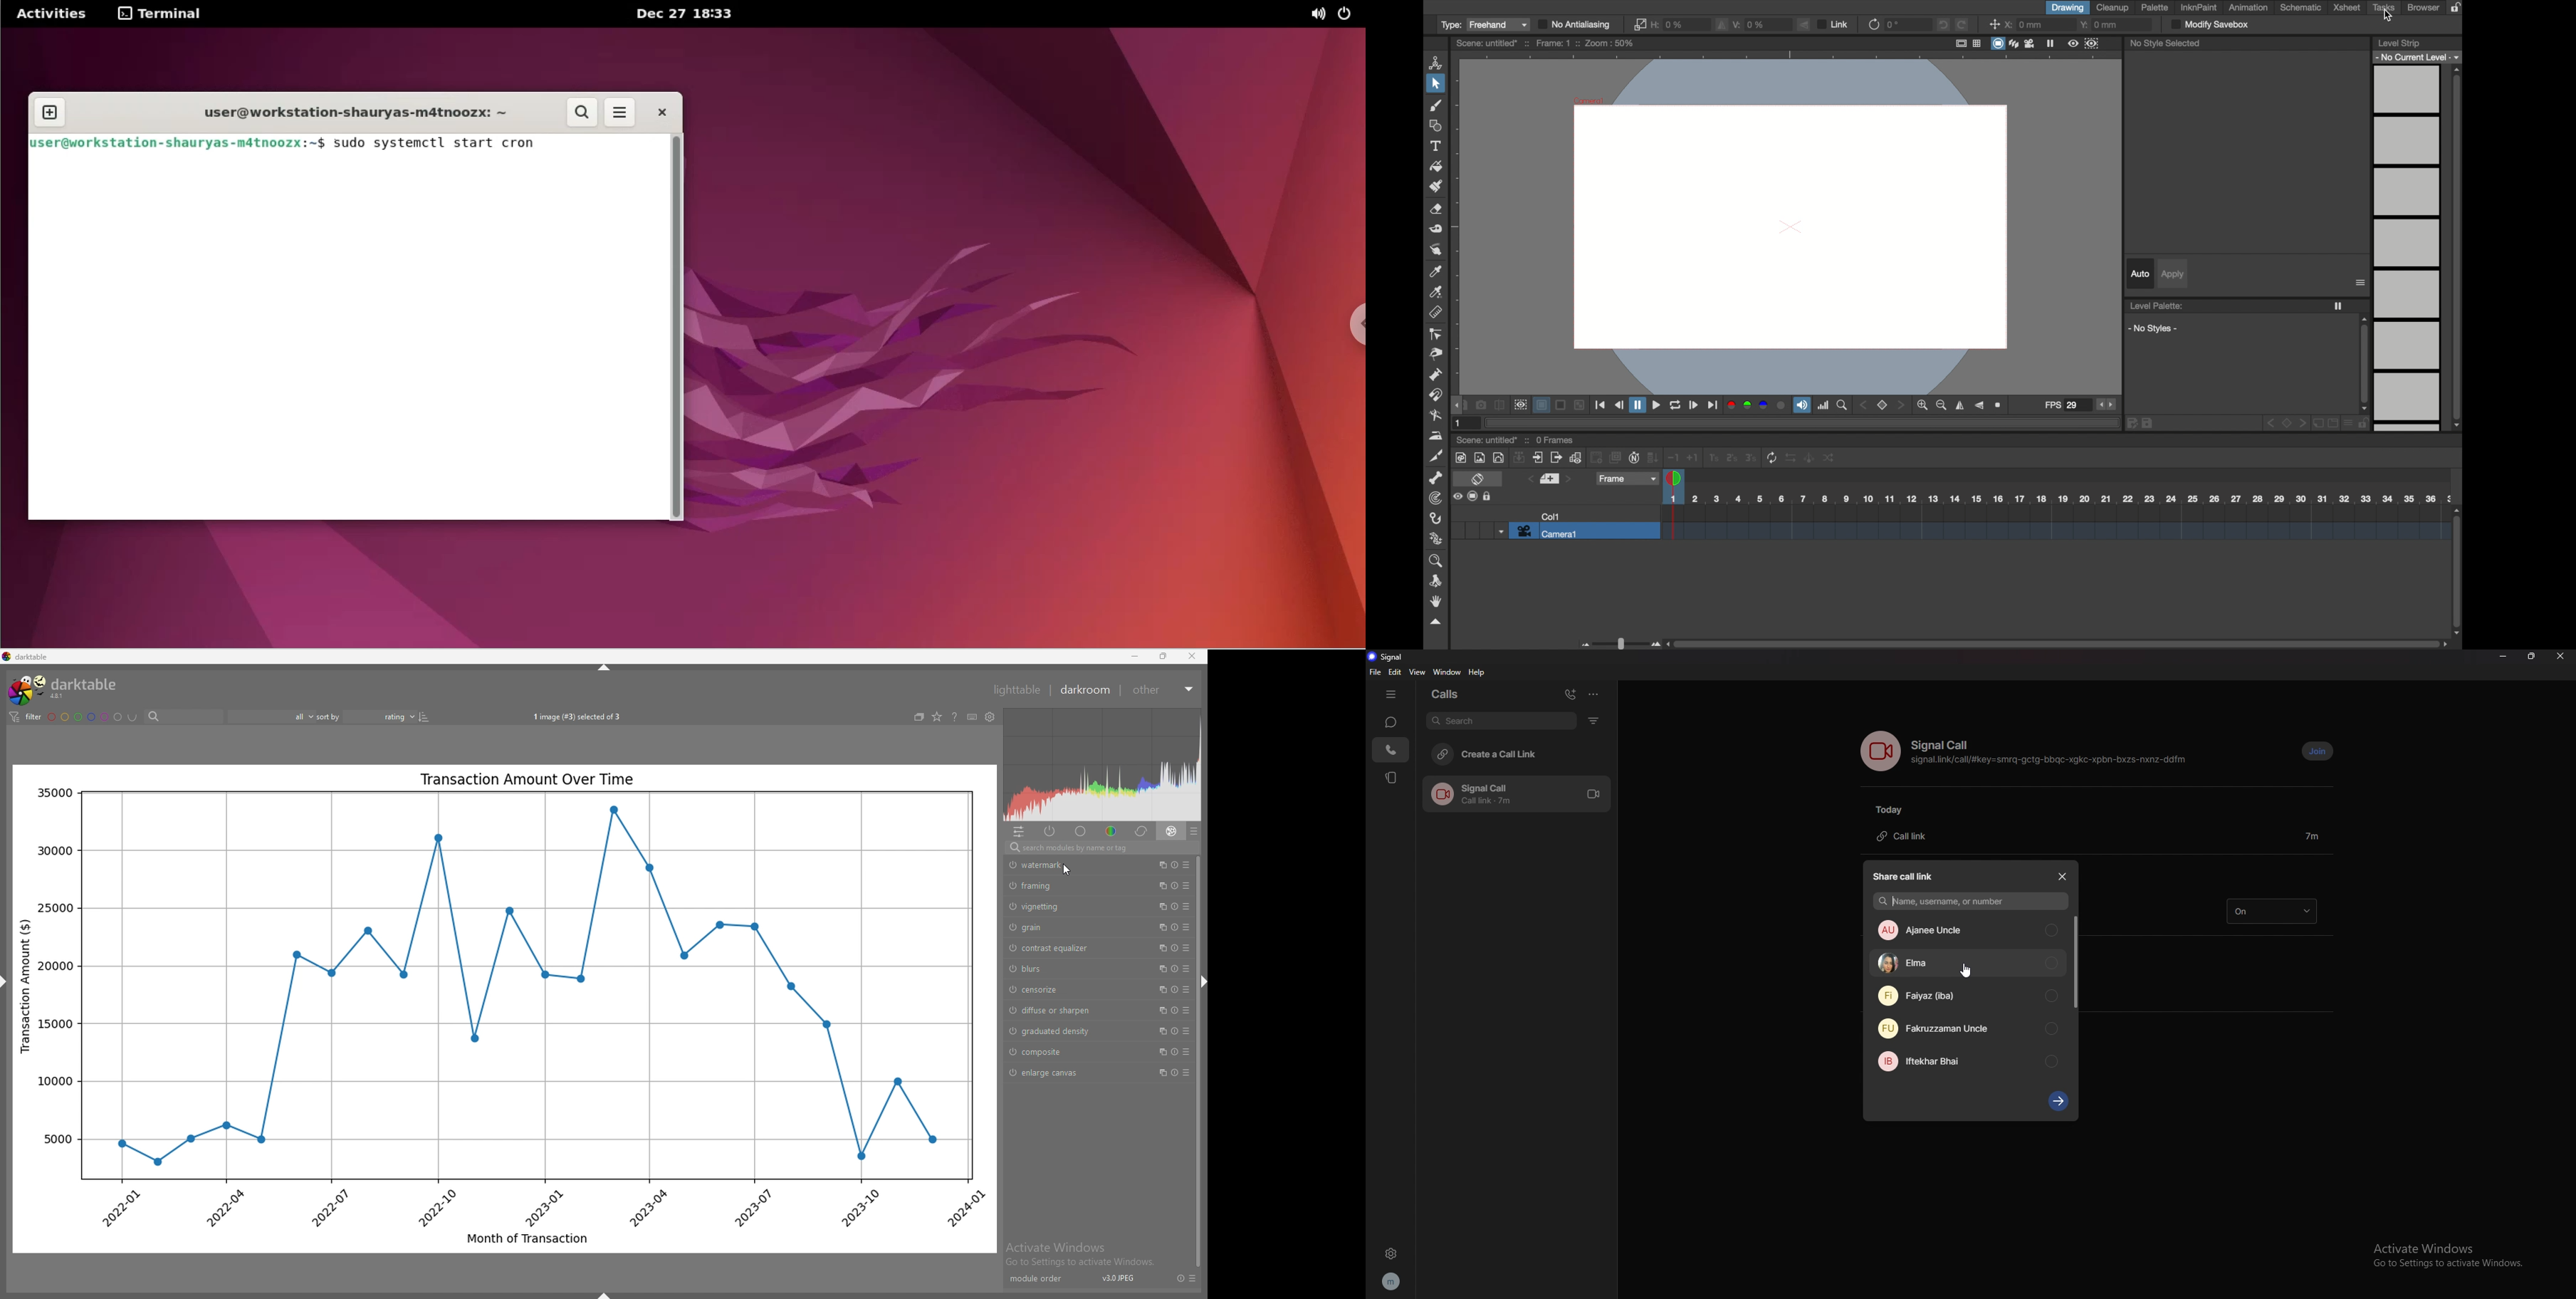 The image size is (2576, 1316). Describe the element at coordinates (1187, 989) in the screenshot. I see `presets` at that location.